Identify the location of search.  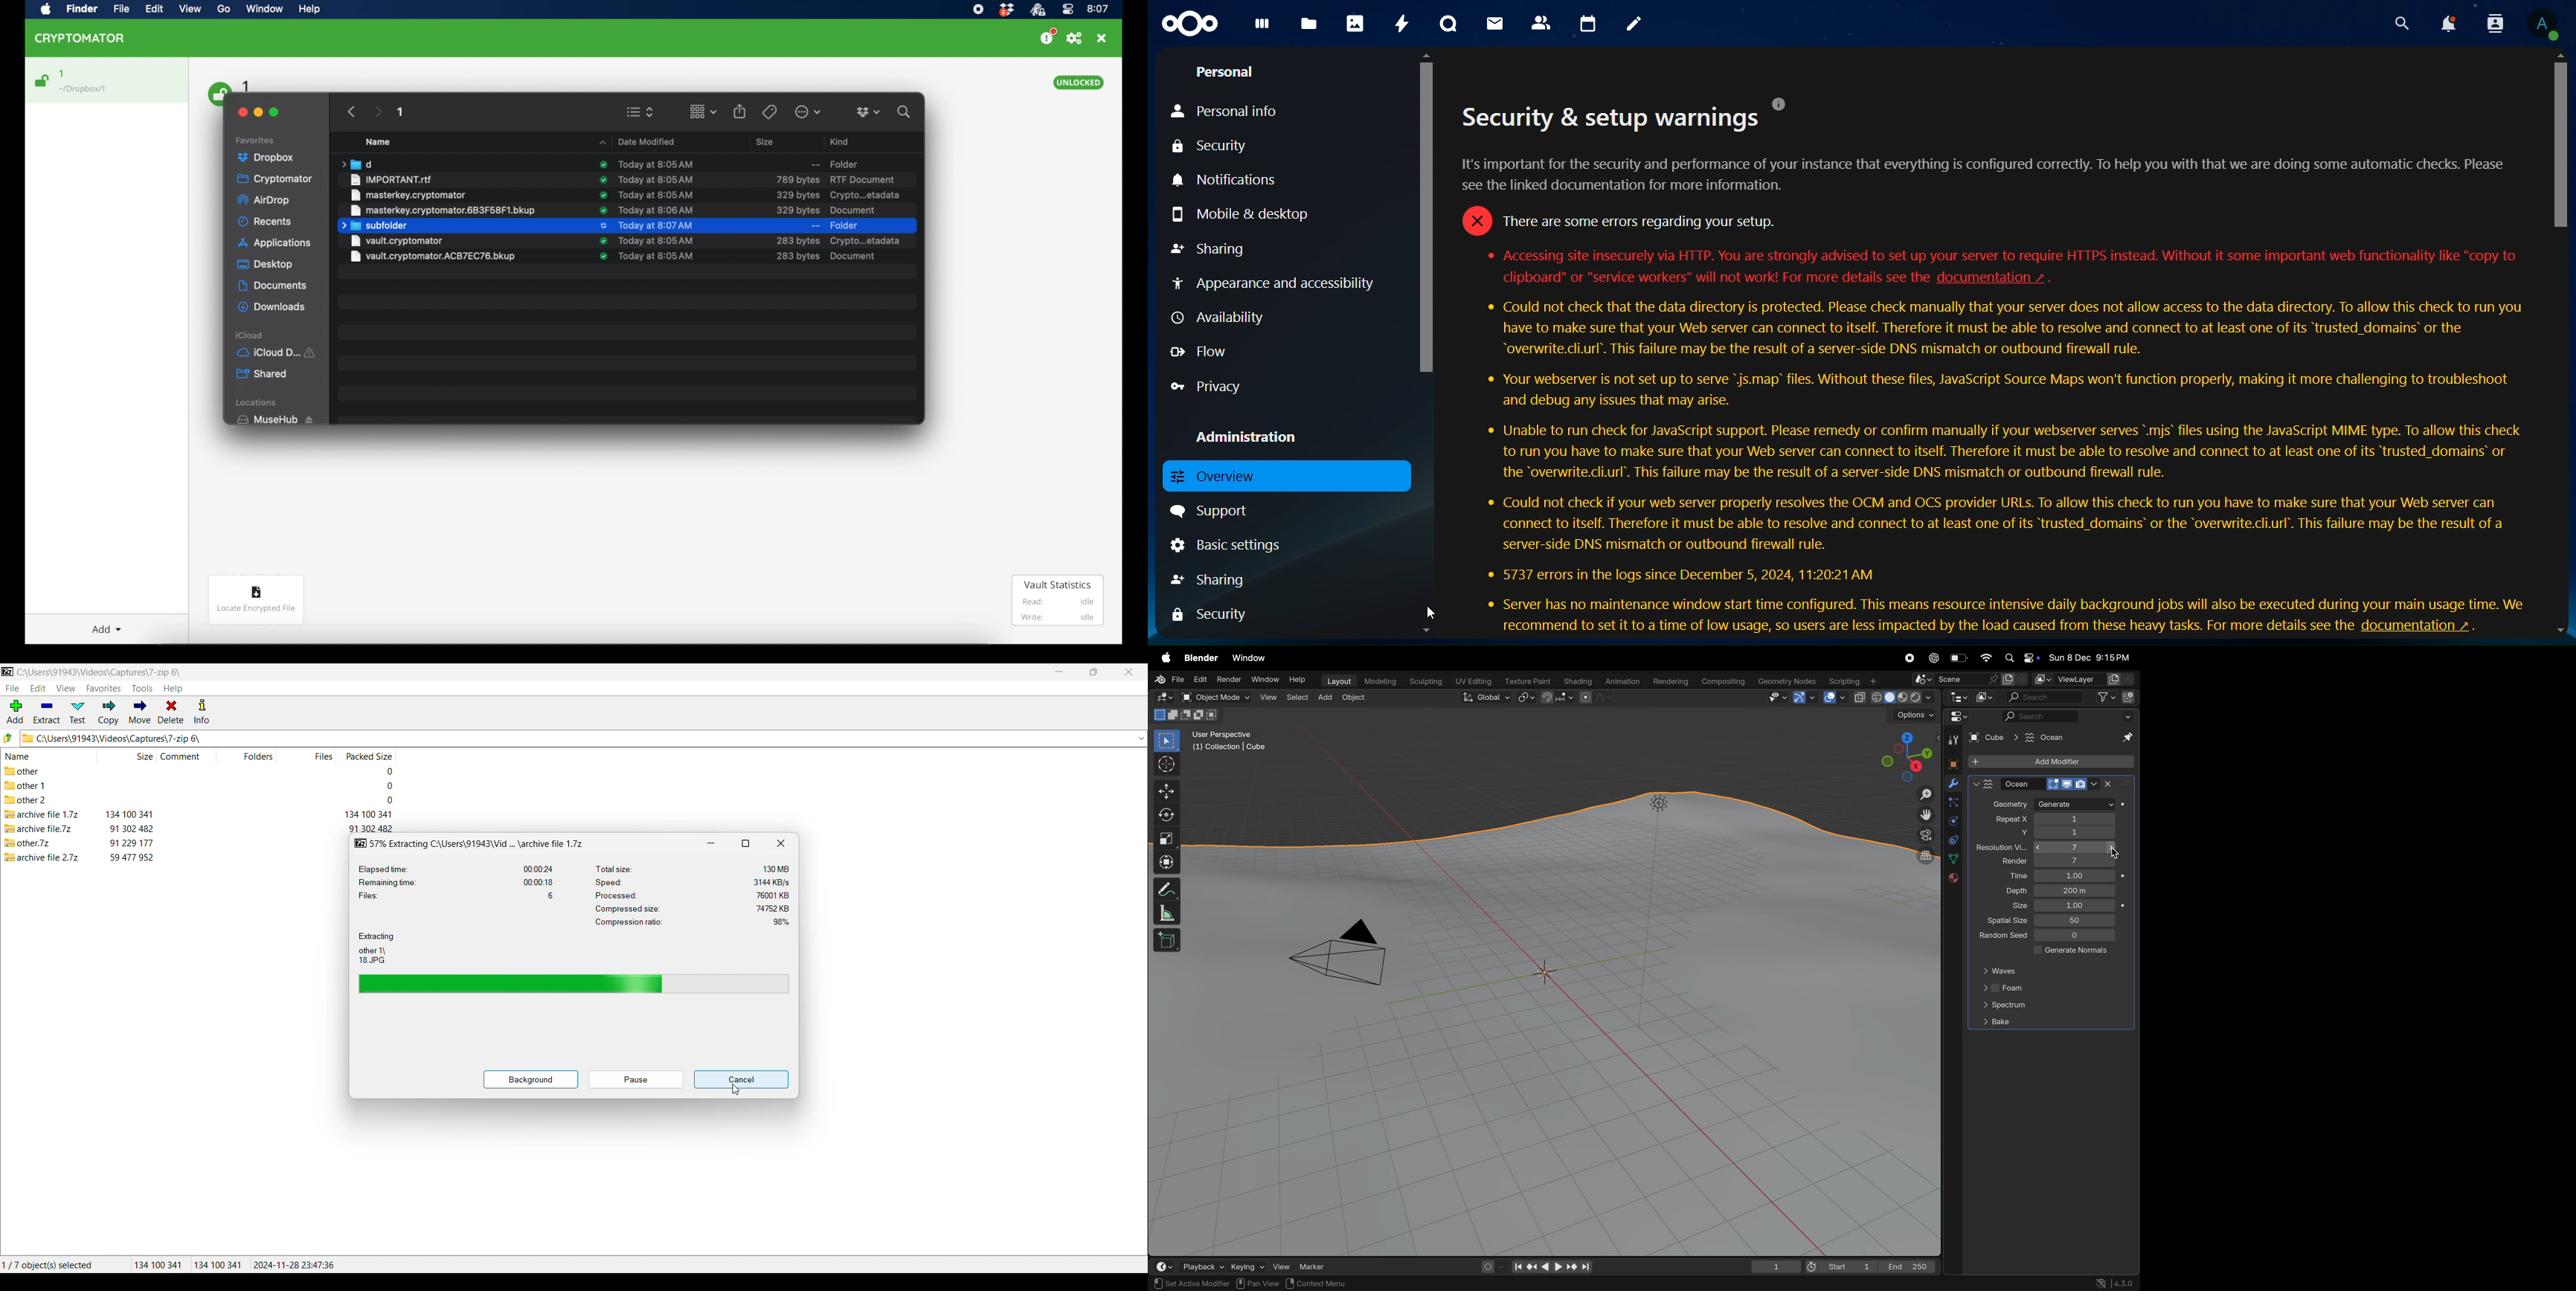
(904, 110).